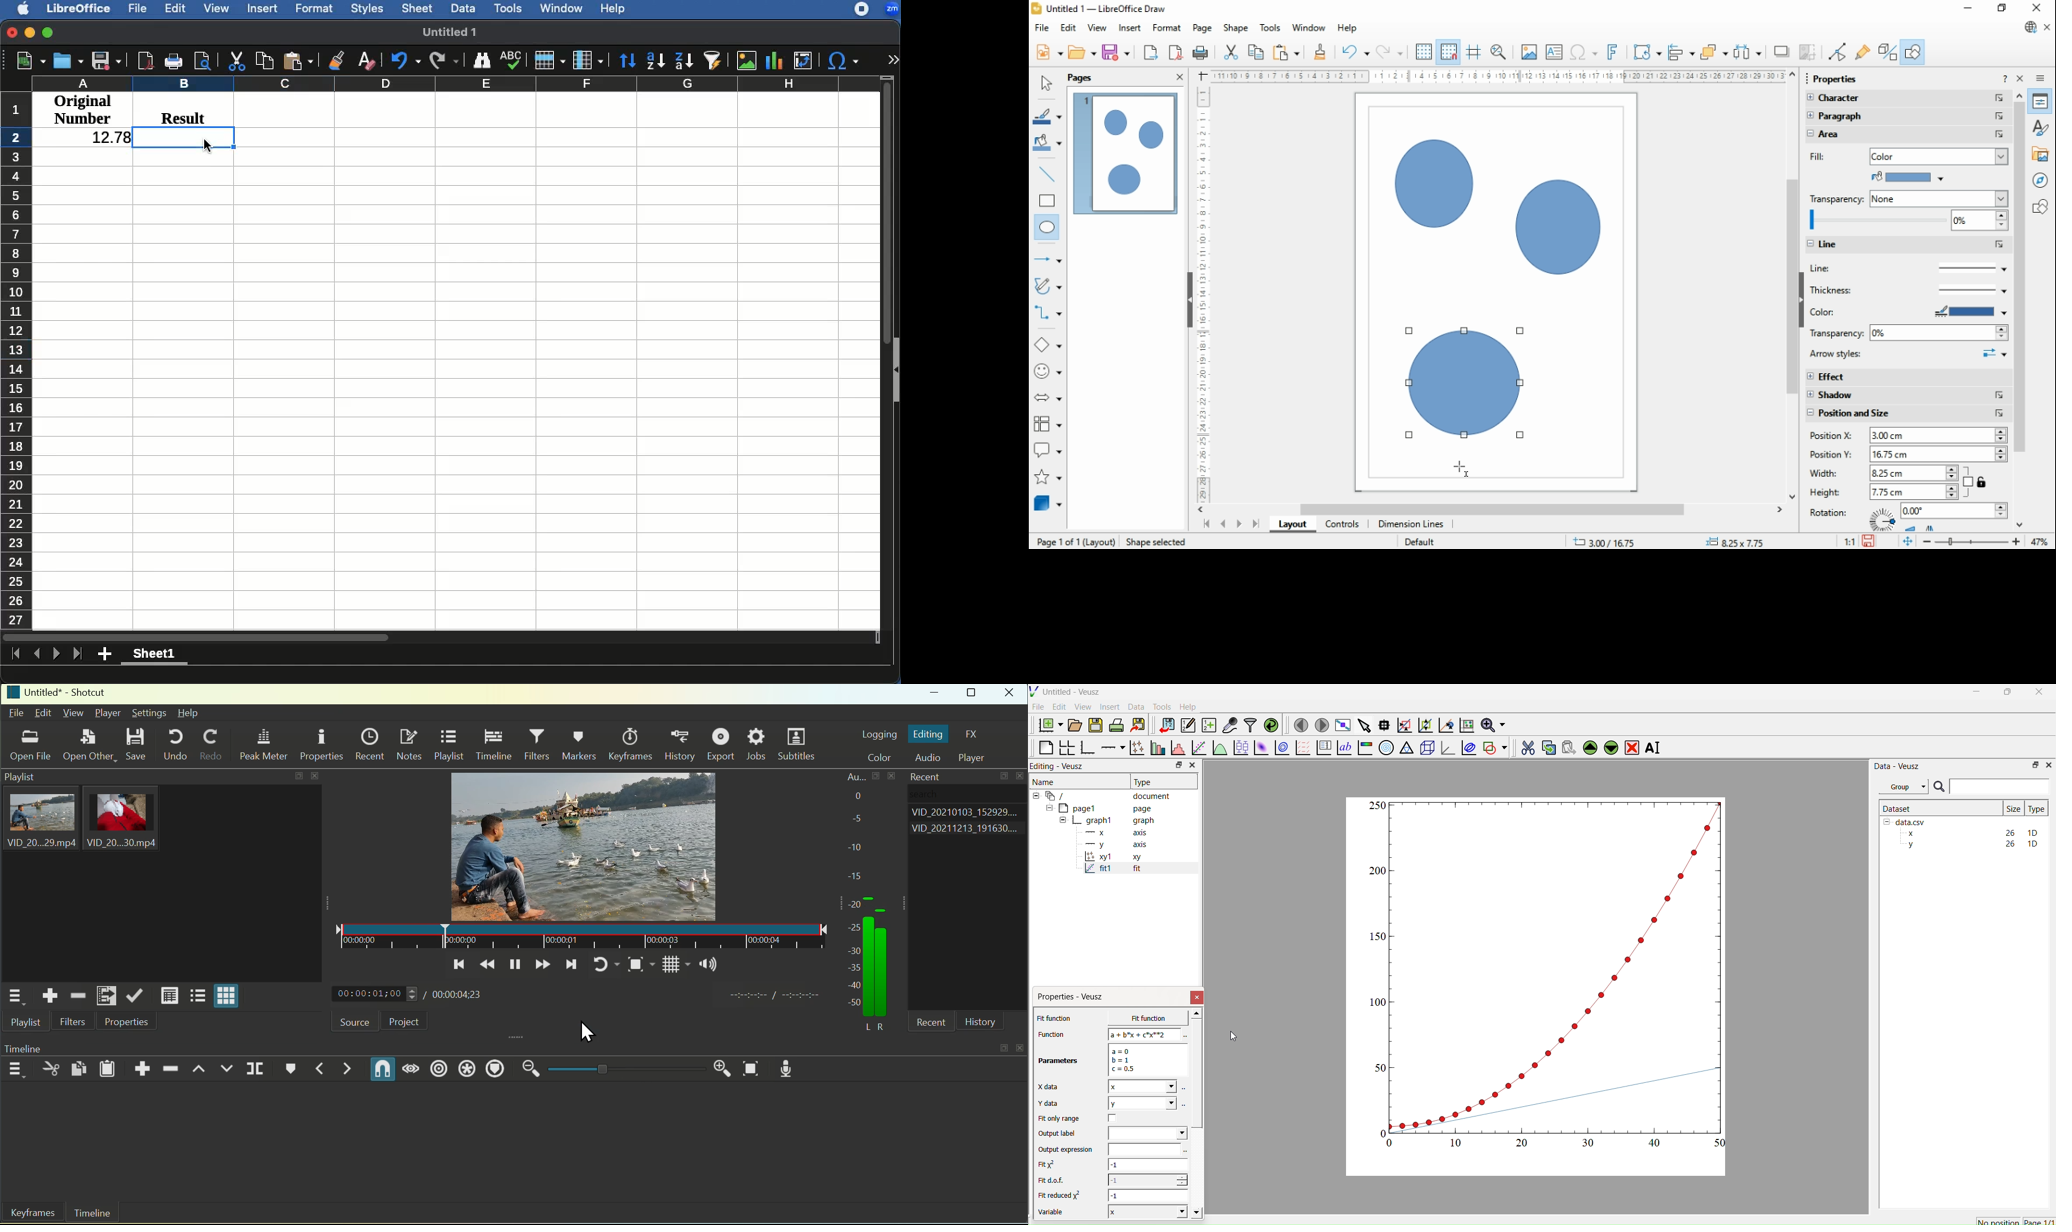 Image resolution: width=2072 pixels, height=1232 pixels. Describe the element at coordinates (1864, 51) in the screenshot. I see `show glue point functions` at that location.